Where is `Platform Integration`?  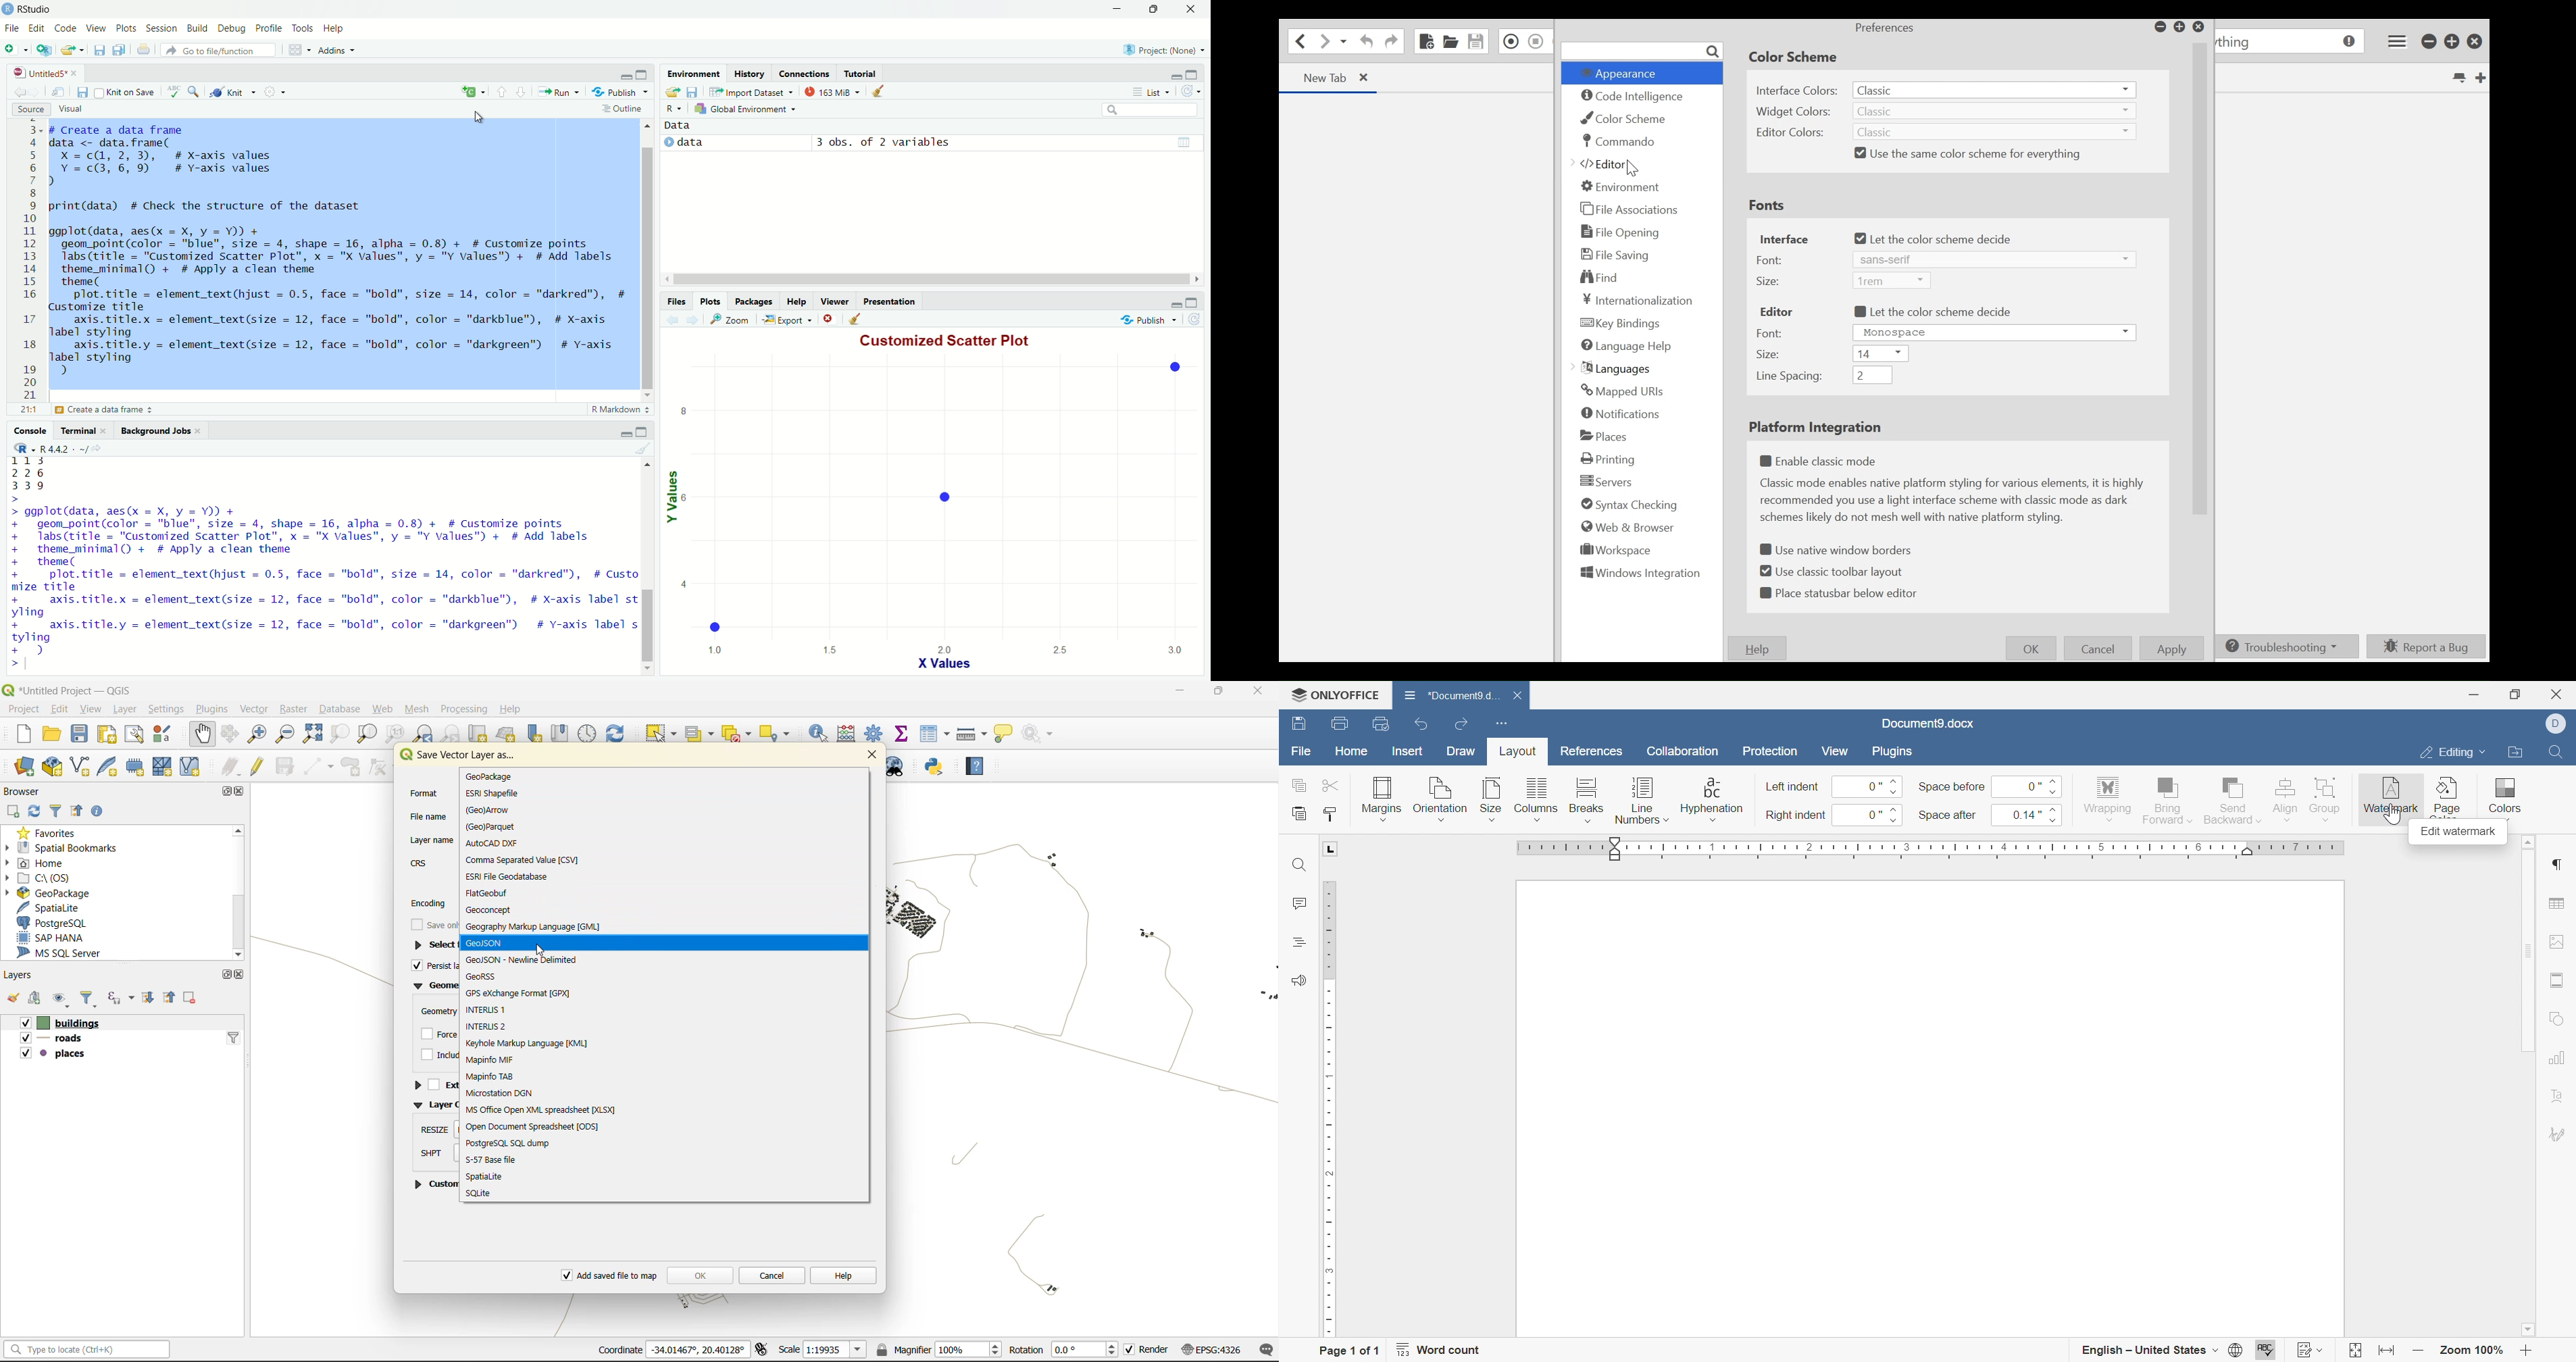
Platform Integration is located at coordinates (1815, 429).